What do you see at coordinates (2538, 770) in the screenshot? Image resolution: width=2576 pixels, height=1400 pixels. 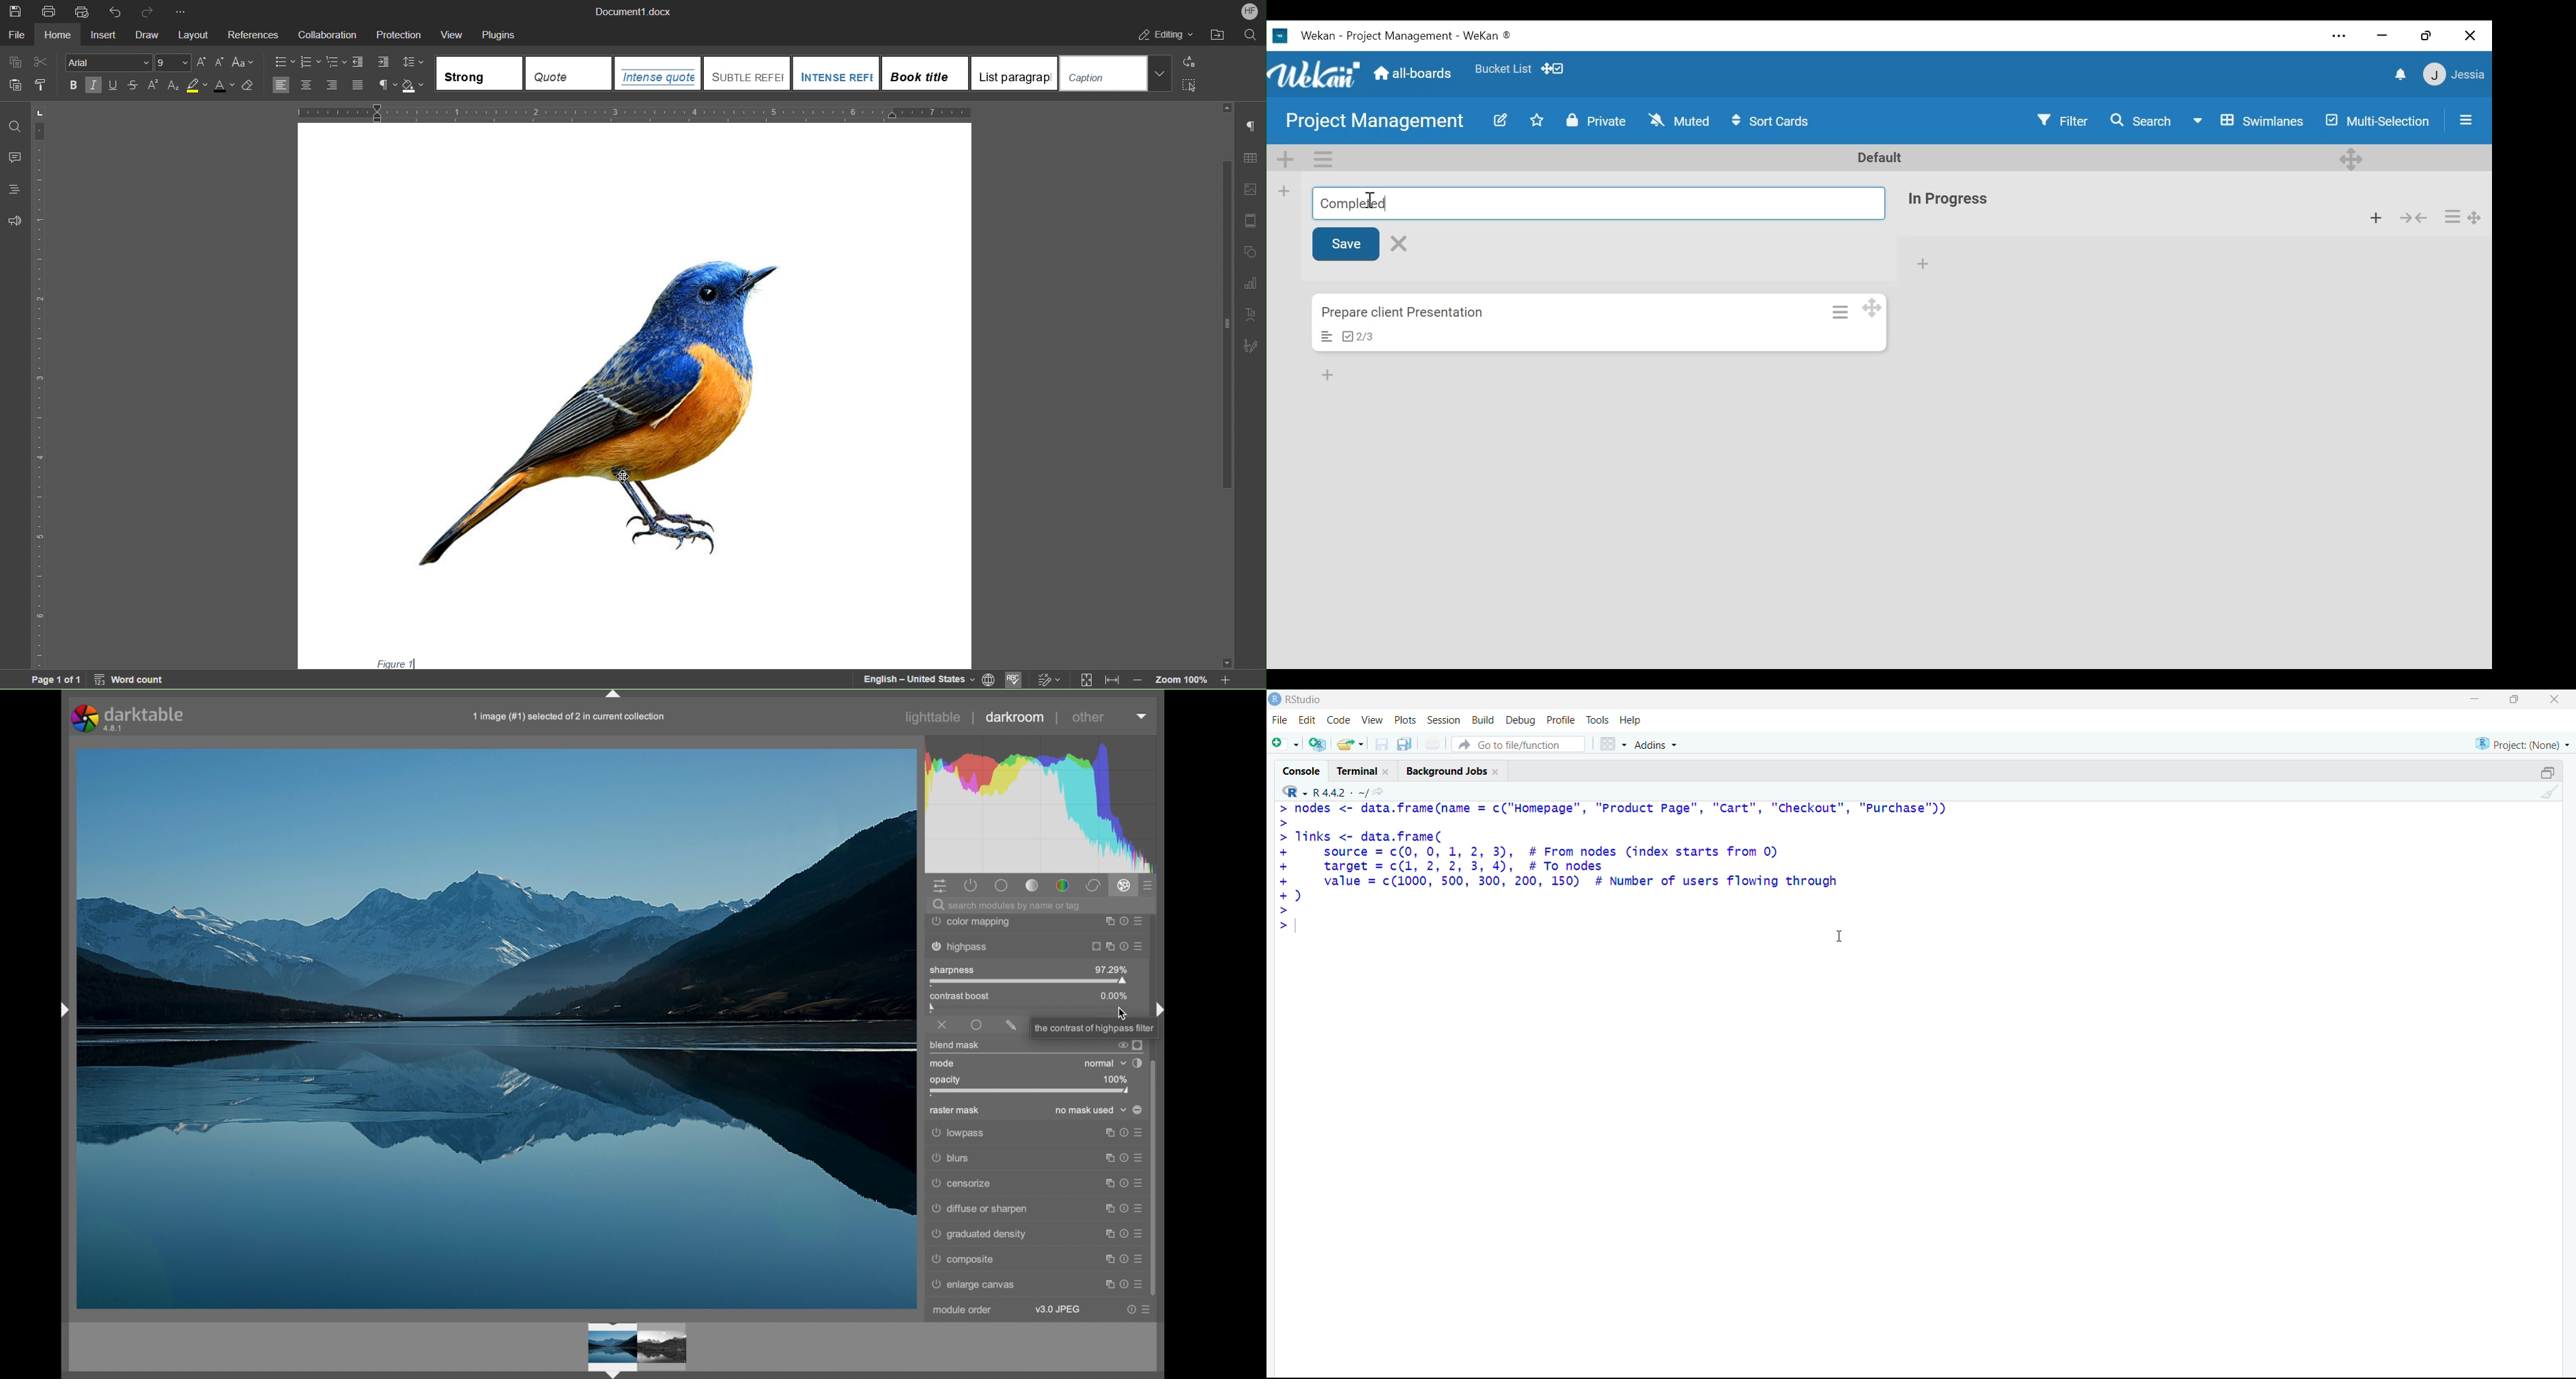 I see `copy` at bounding box center [2538, 770].